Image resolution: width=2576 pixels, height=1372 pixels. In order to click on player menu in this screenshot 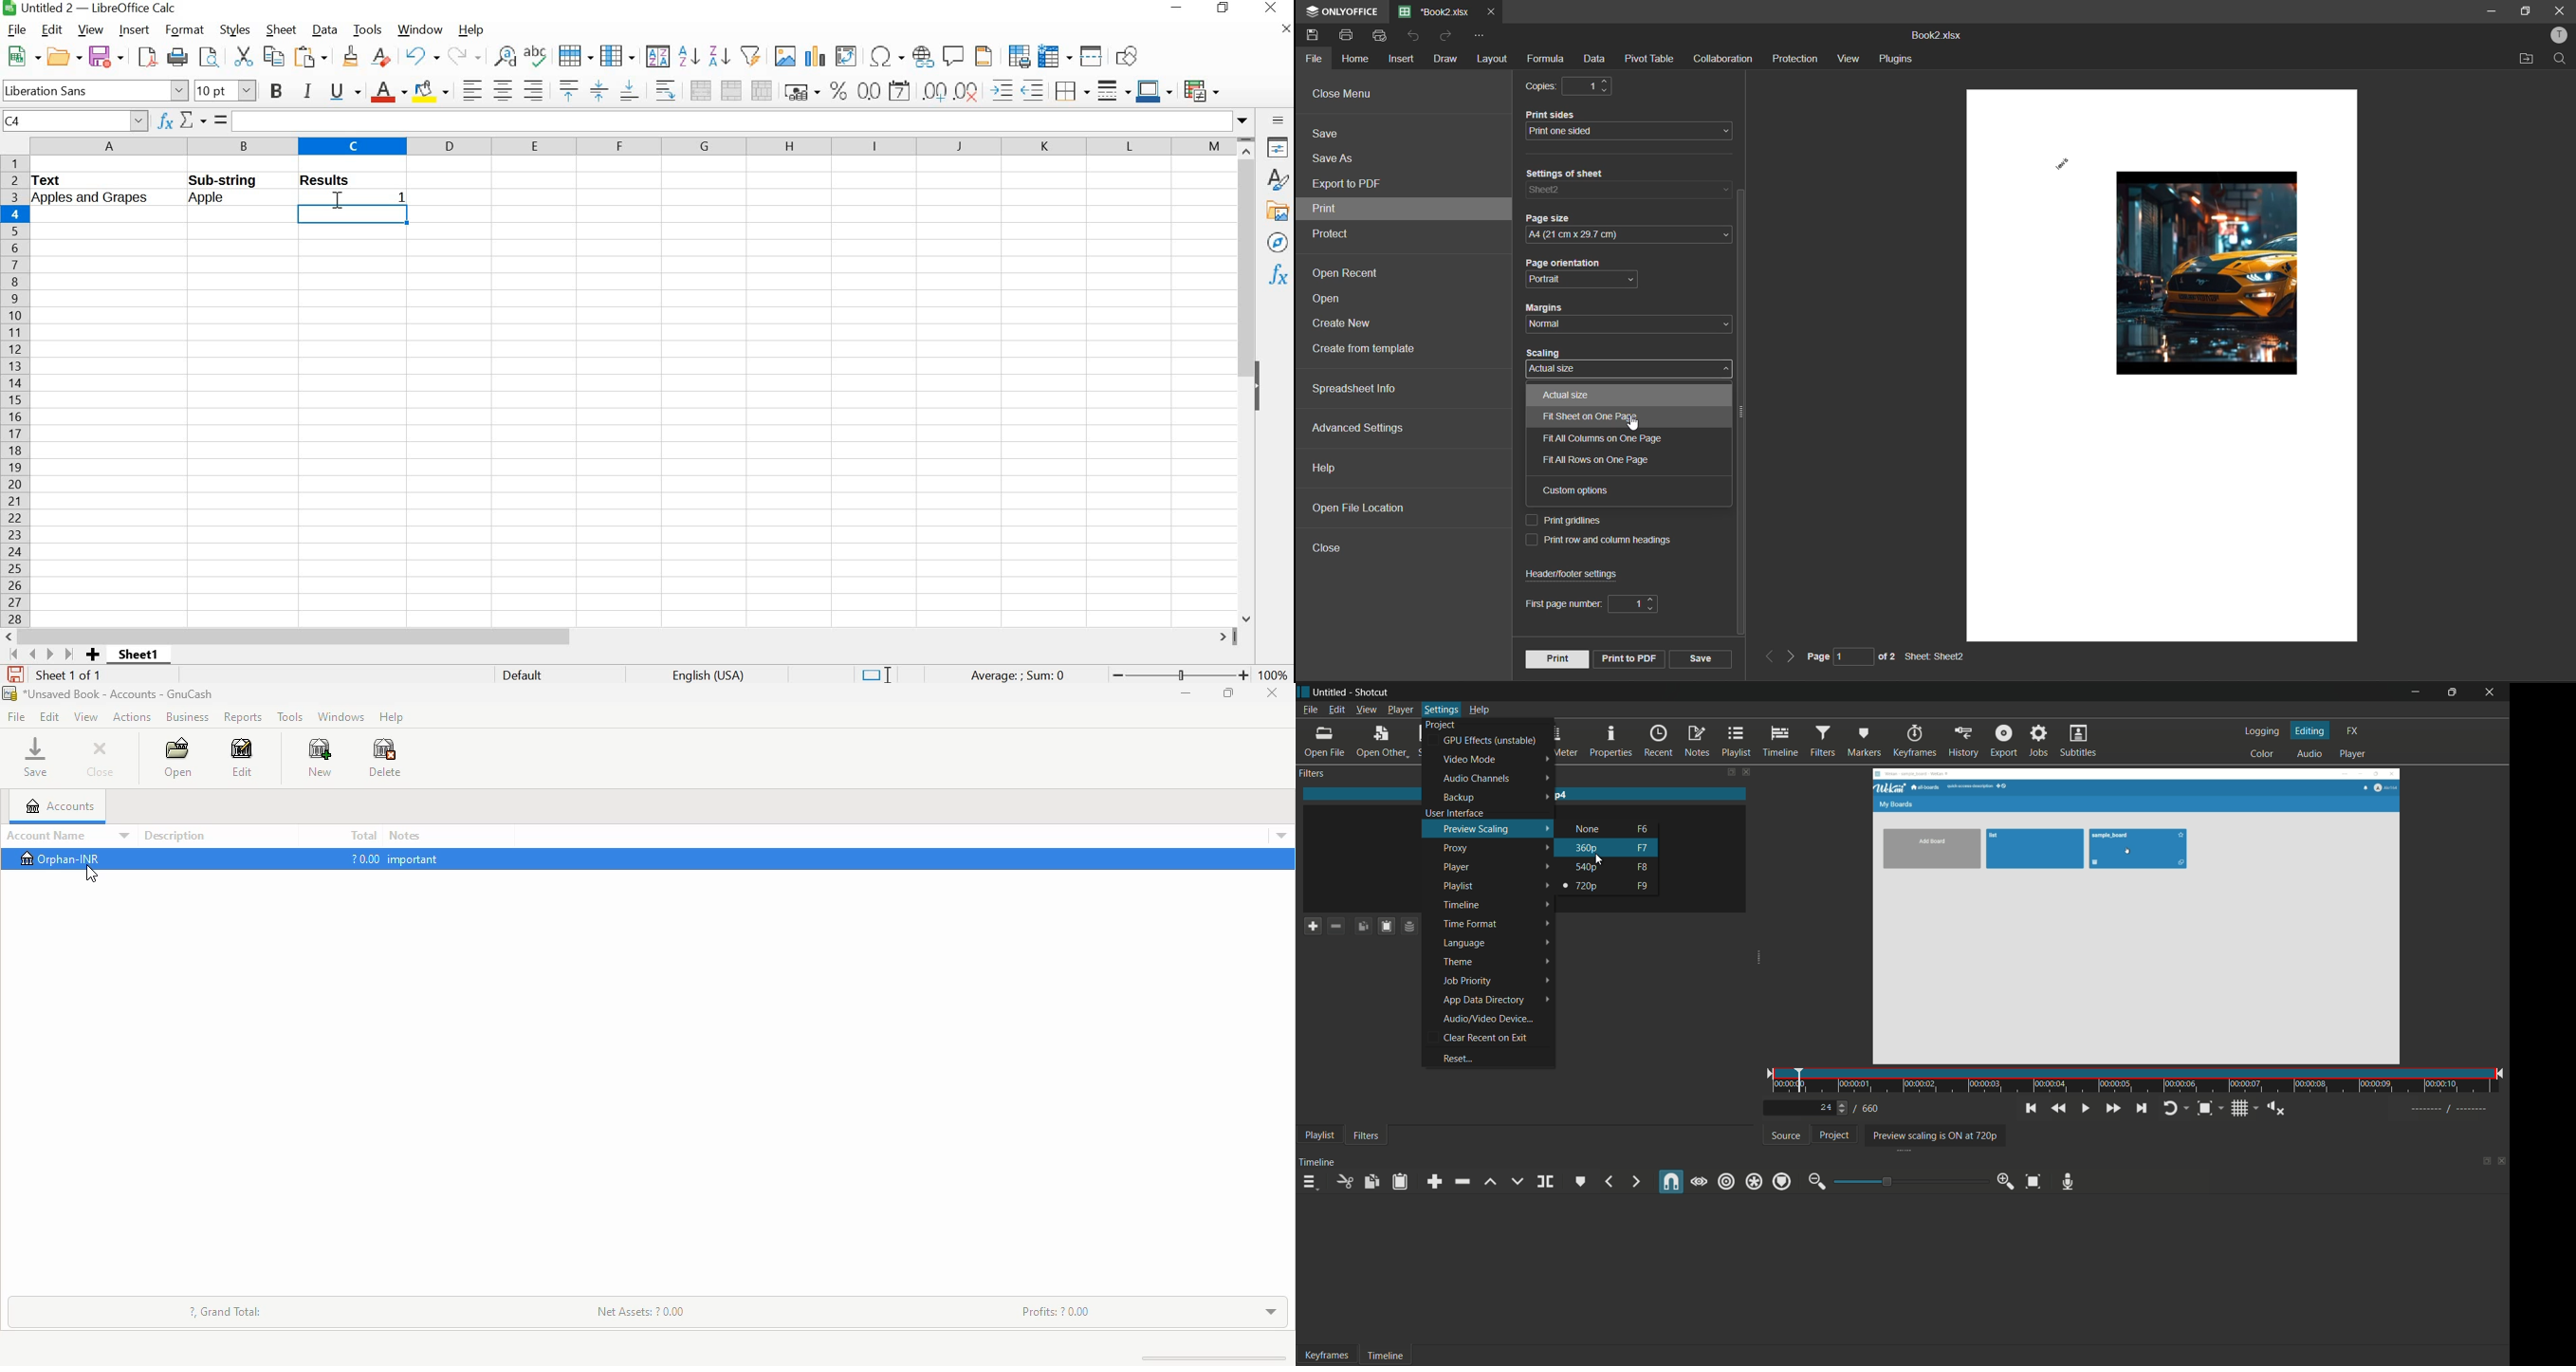, I will do `click(1399, 710)`.